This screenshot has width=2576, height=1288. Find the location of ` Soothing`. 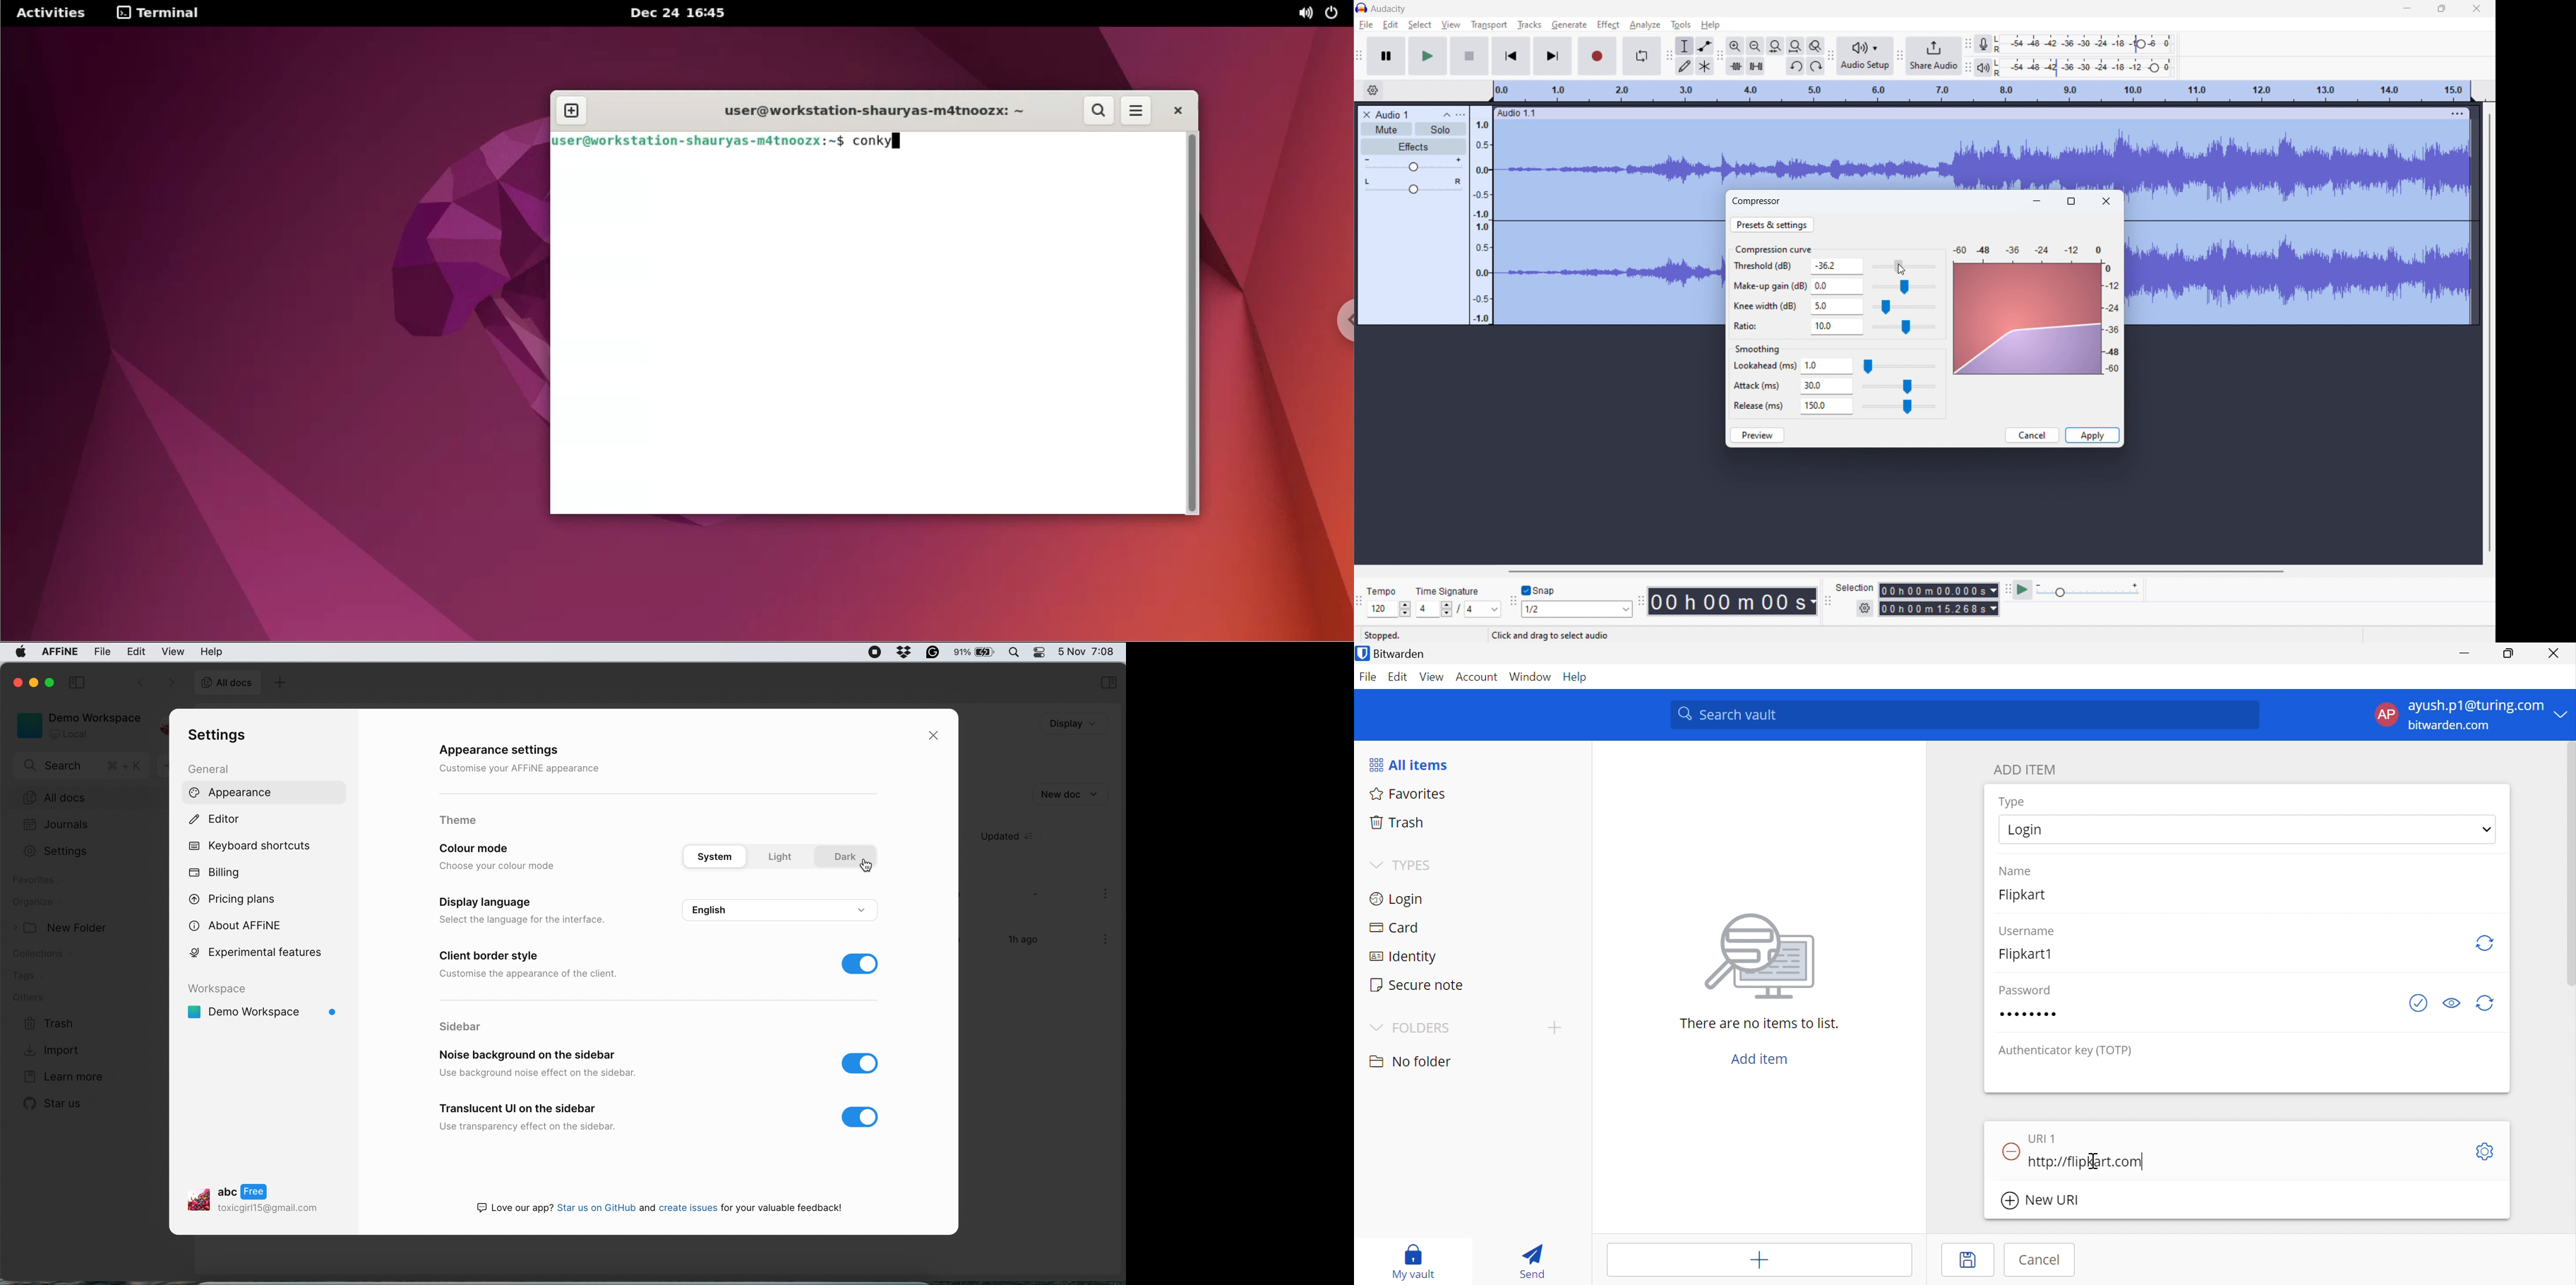

 Soothing is located at coordinates (1763, 347).